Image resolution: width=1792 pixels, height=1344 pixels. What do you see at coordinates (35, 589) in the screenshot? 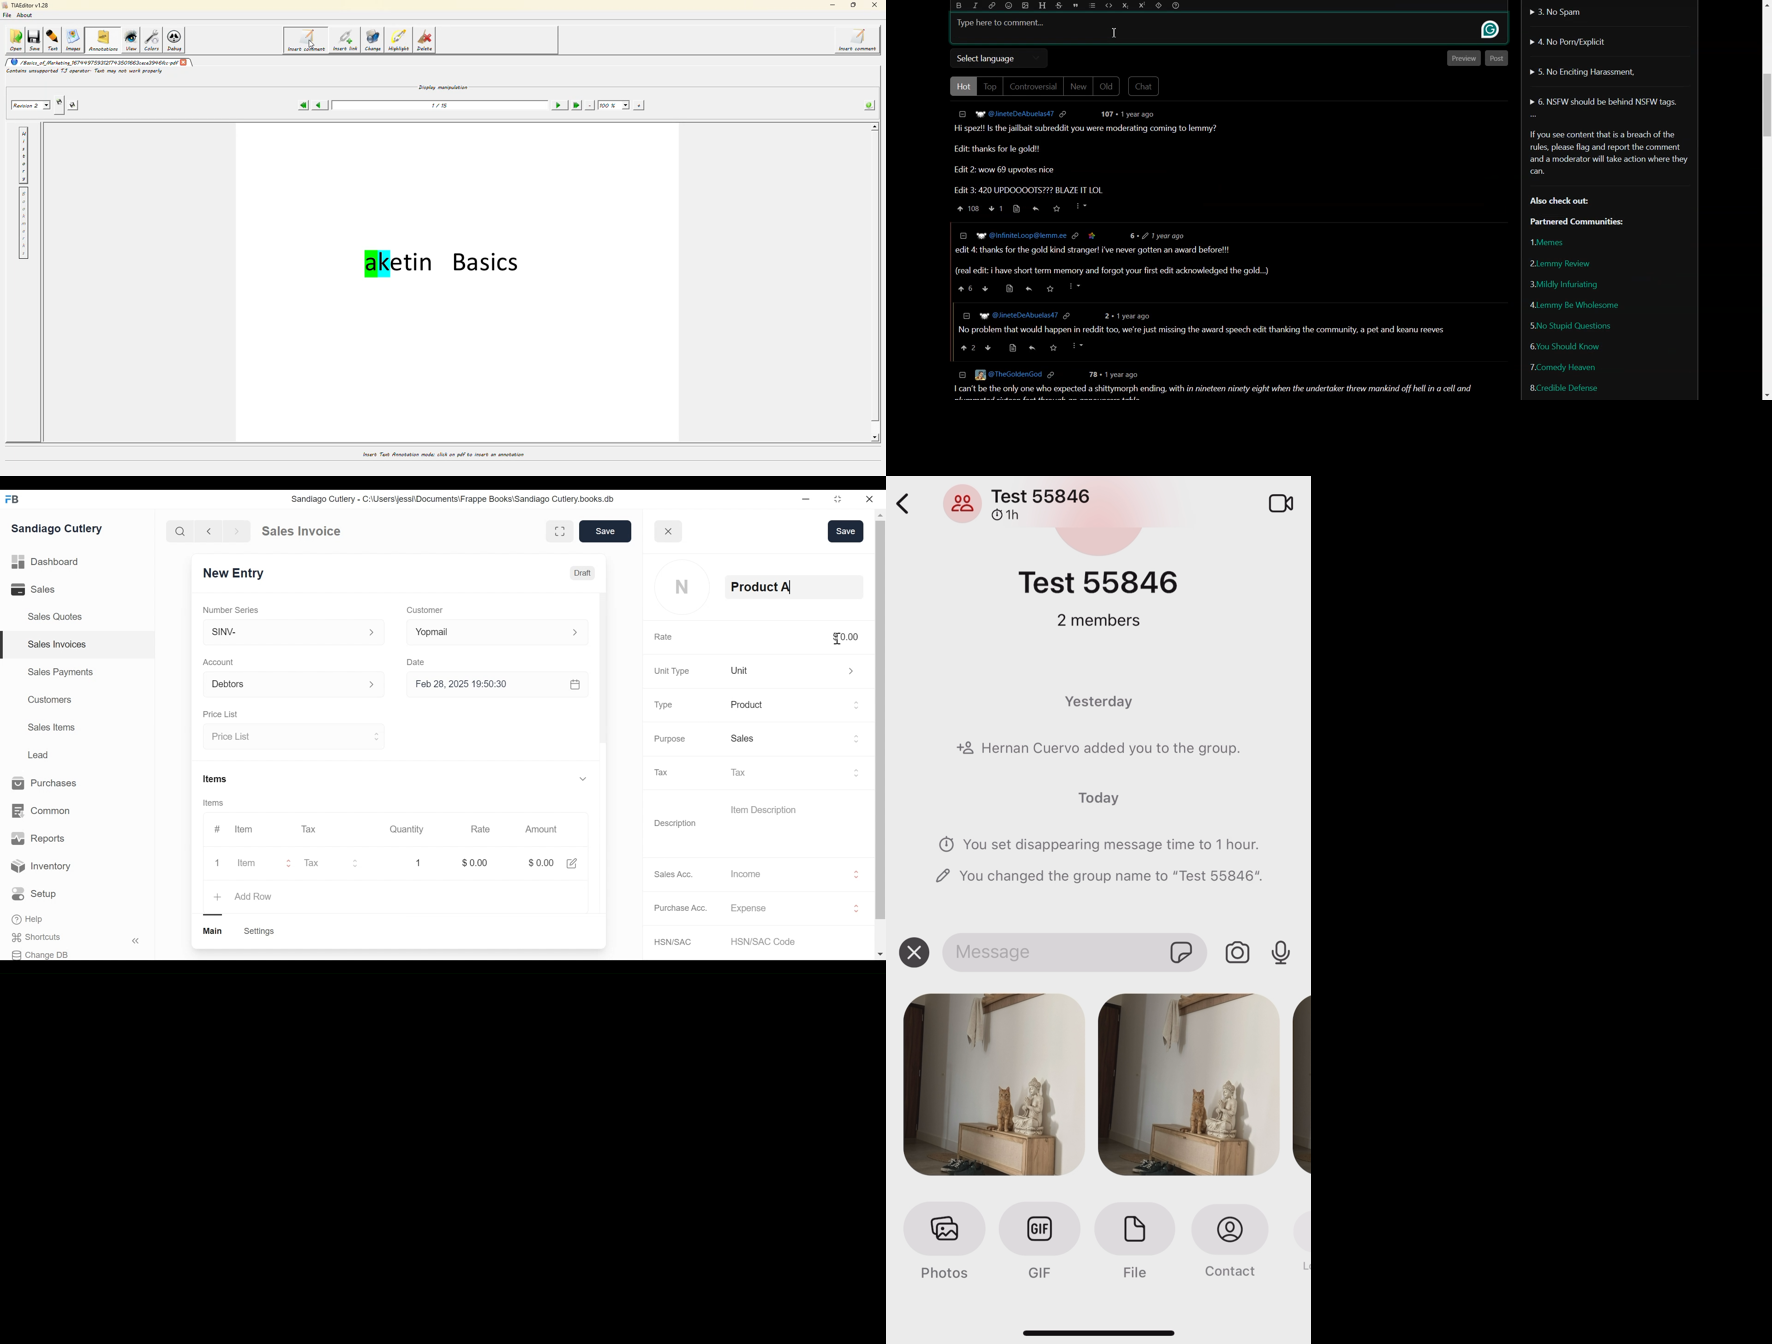
I see `Sales` at bounding box center [35, 589].